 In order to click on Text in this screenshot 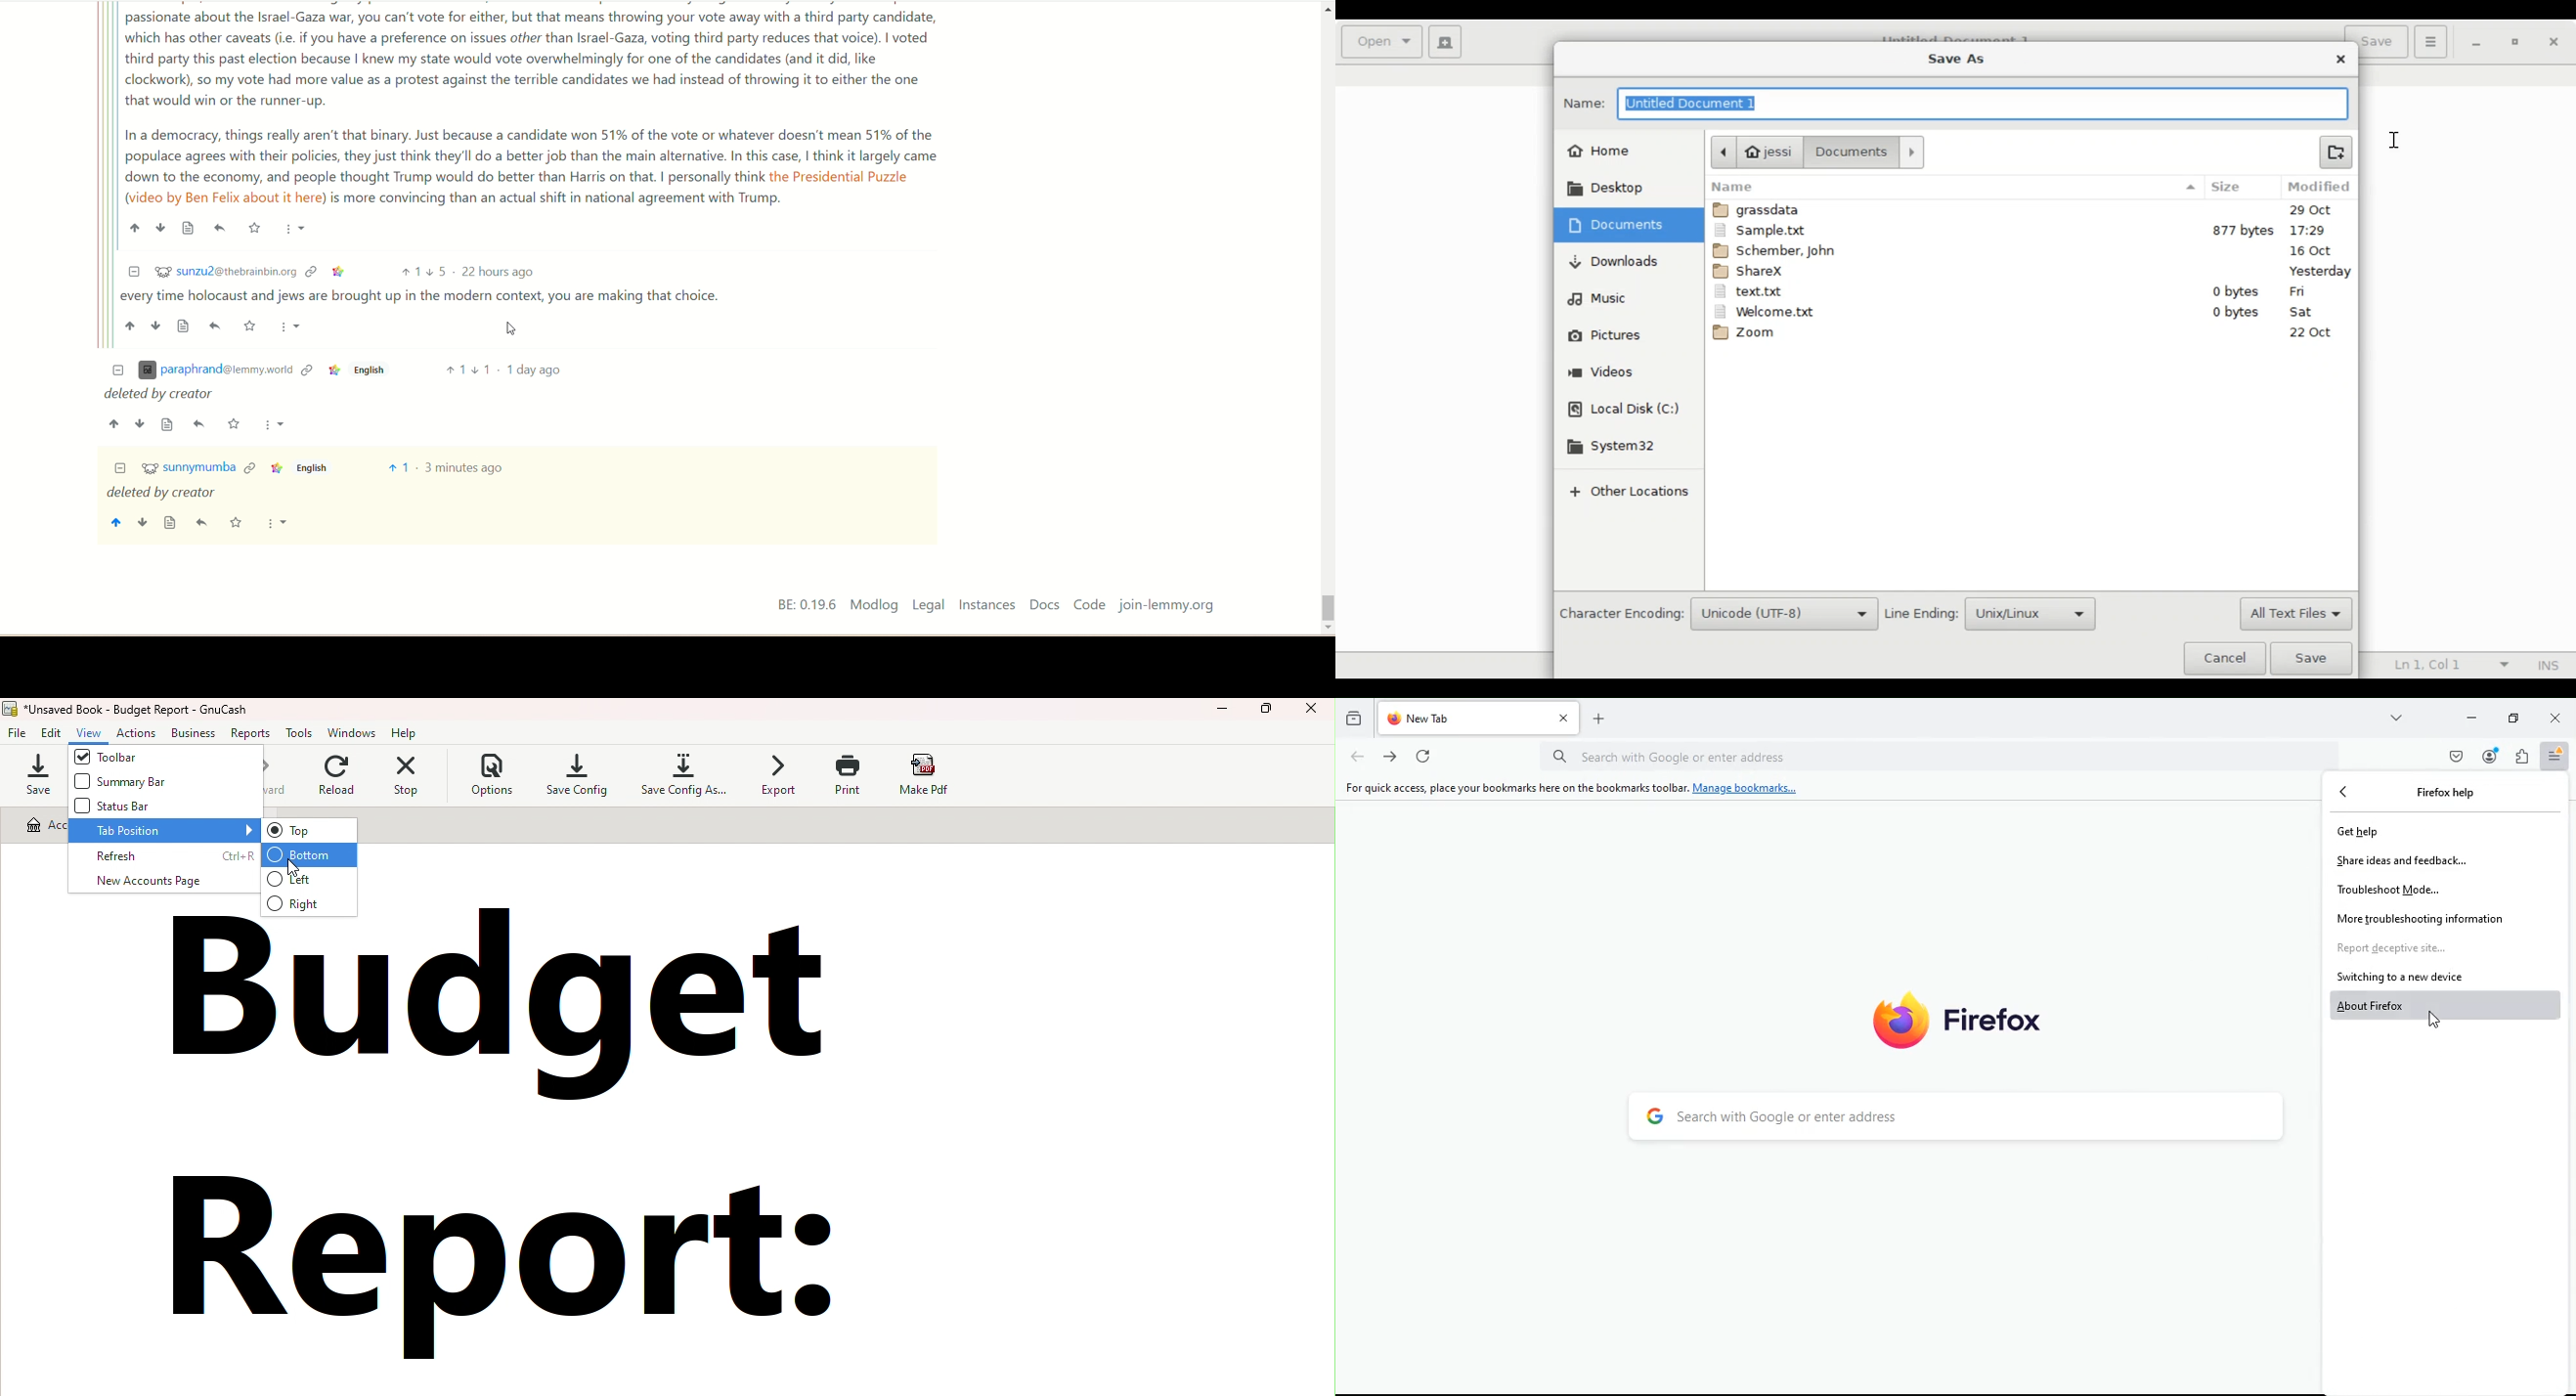, I will do `click(559, 1141)`.